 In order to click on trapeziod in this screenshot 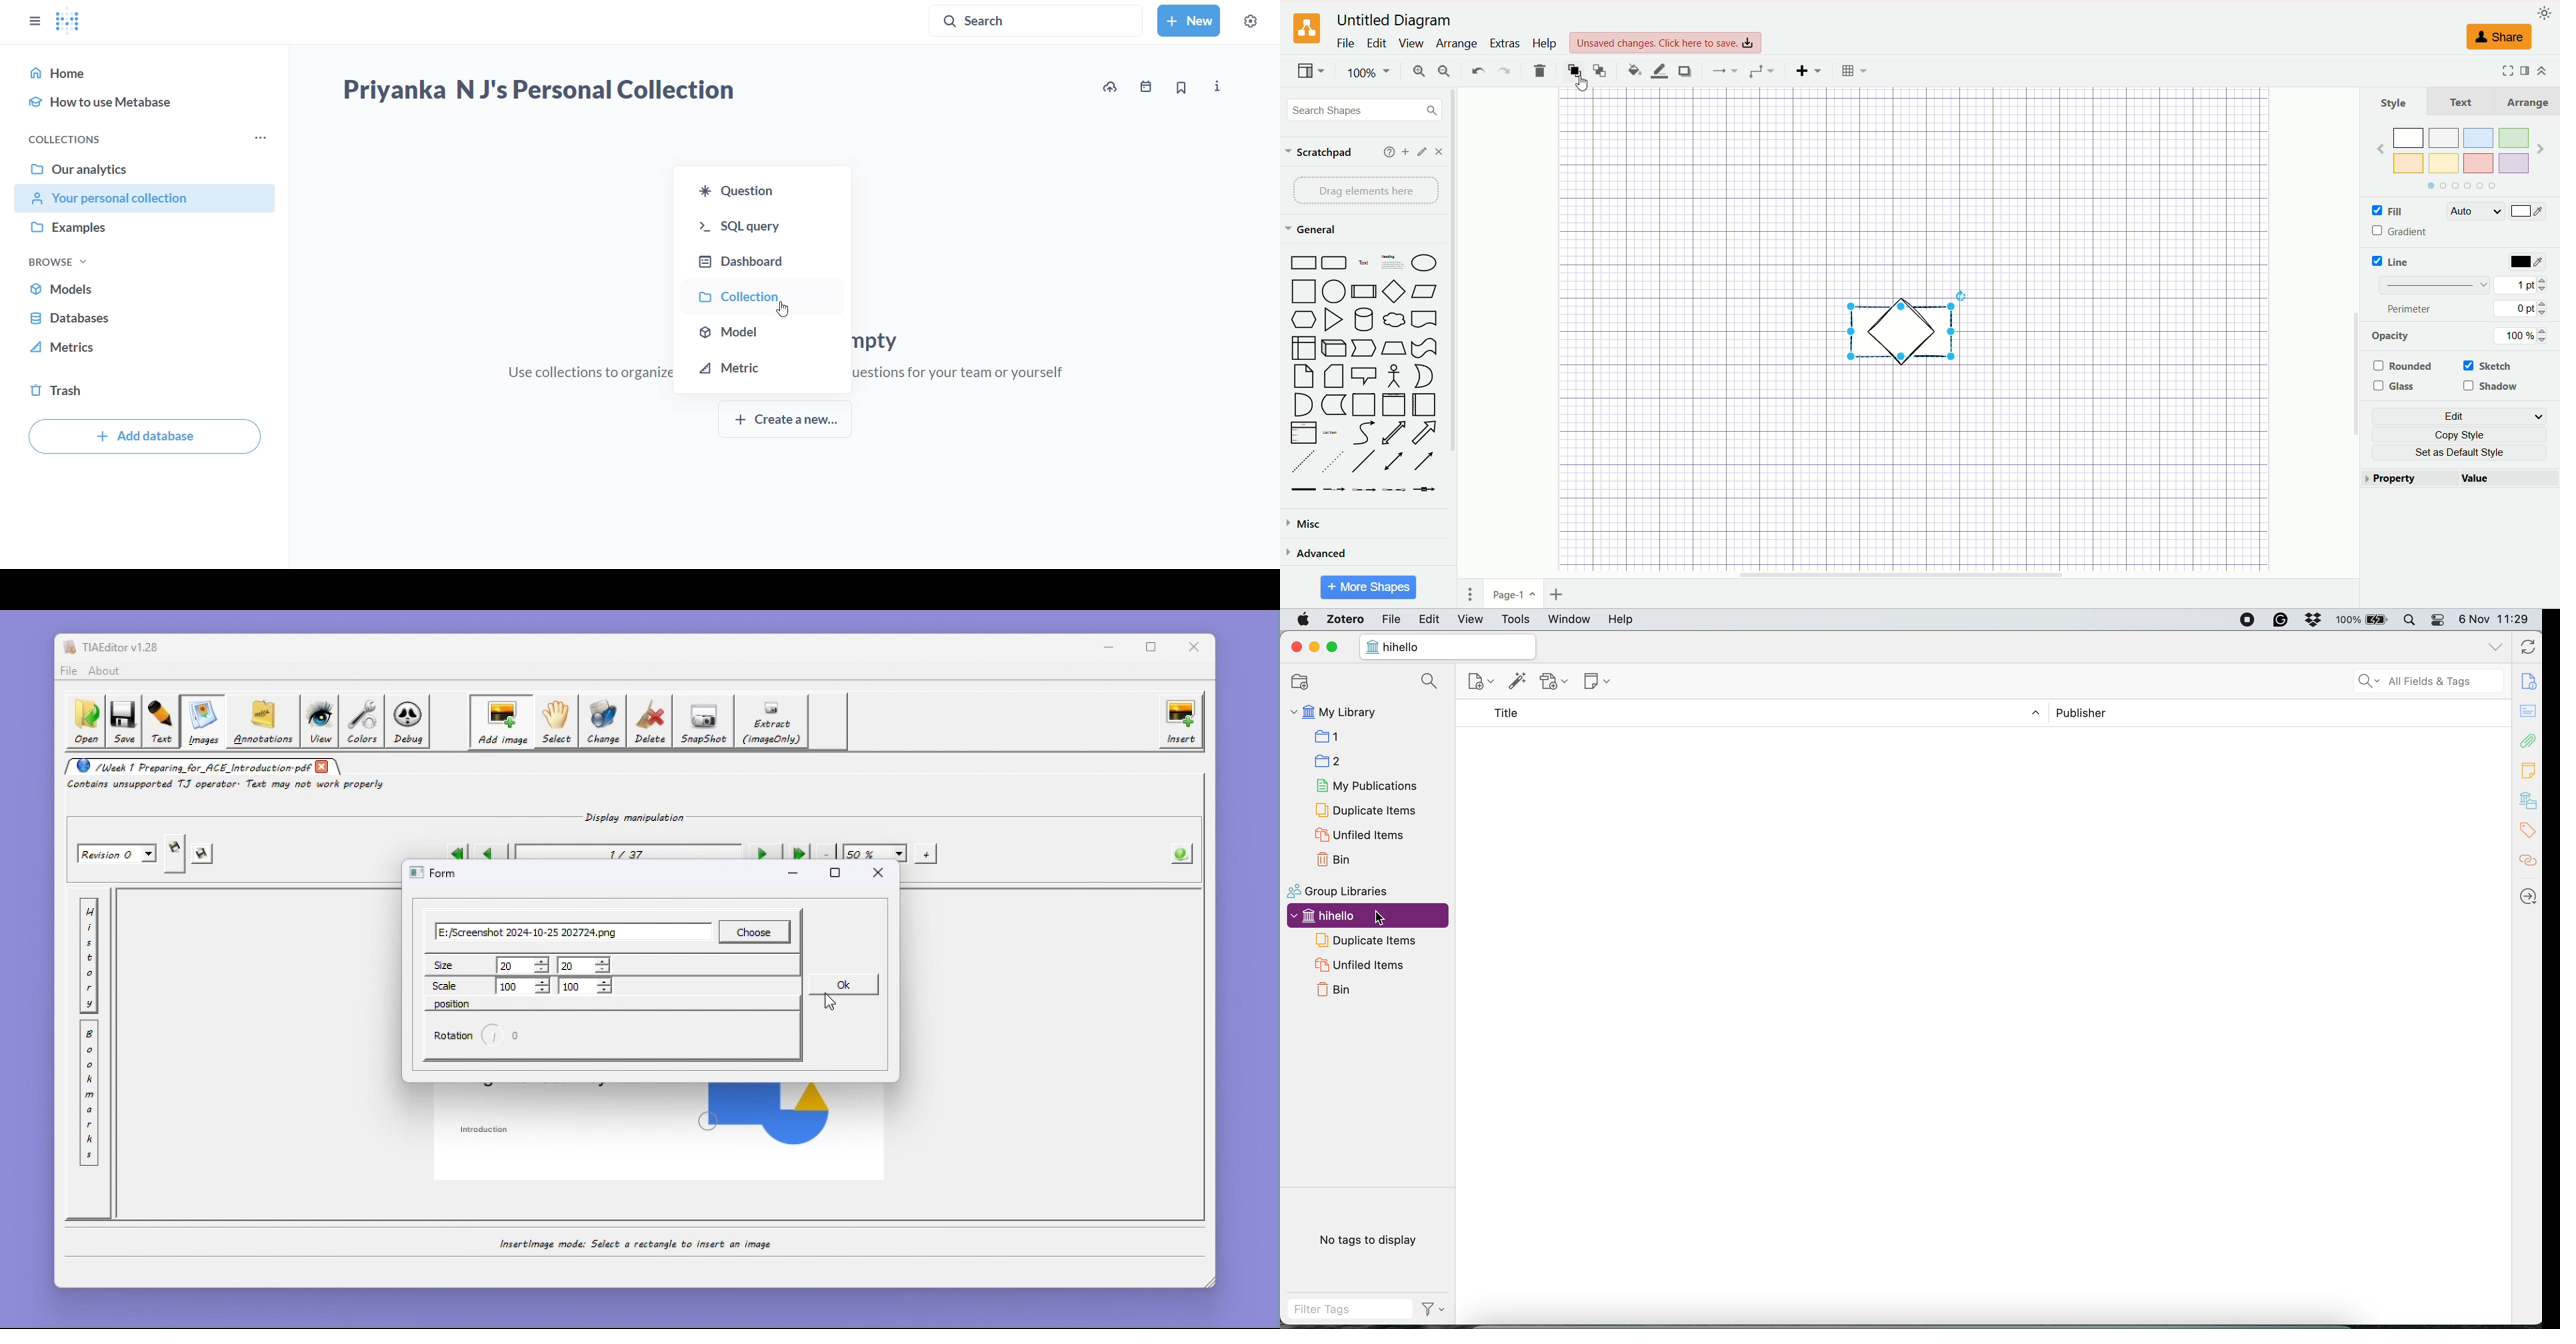, I will do `click(1393, 348)`.